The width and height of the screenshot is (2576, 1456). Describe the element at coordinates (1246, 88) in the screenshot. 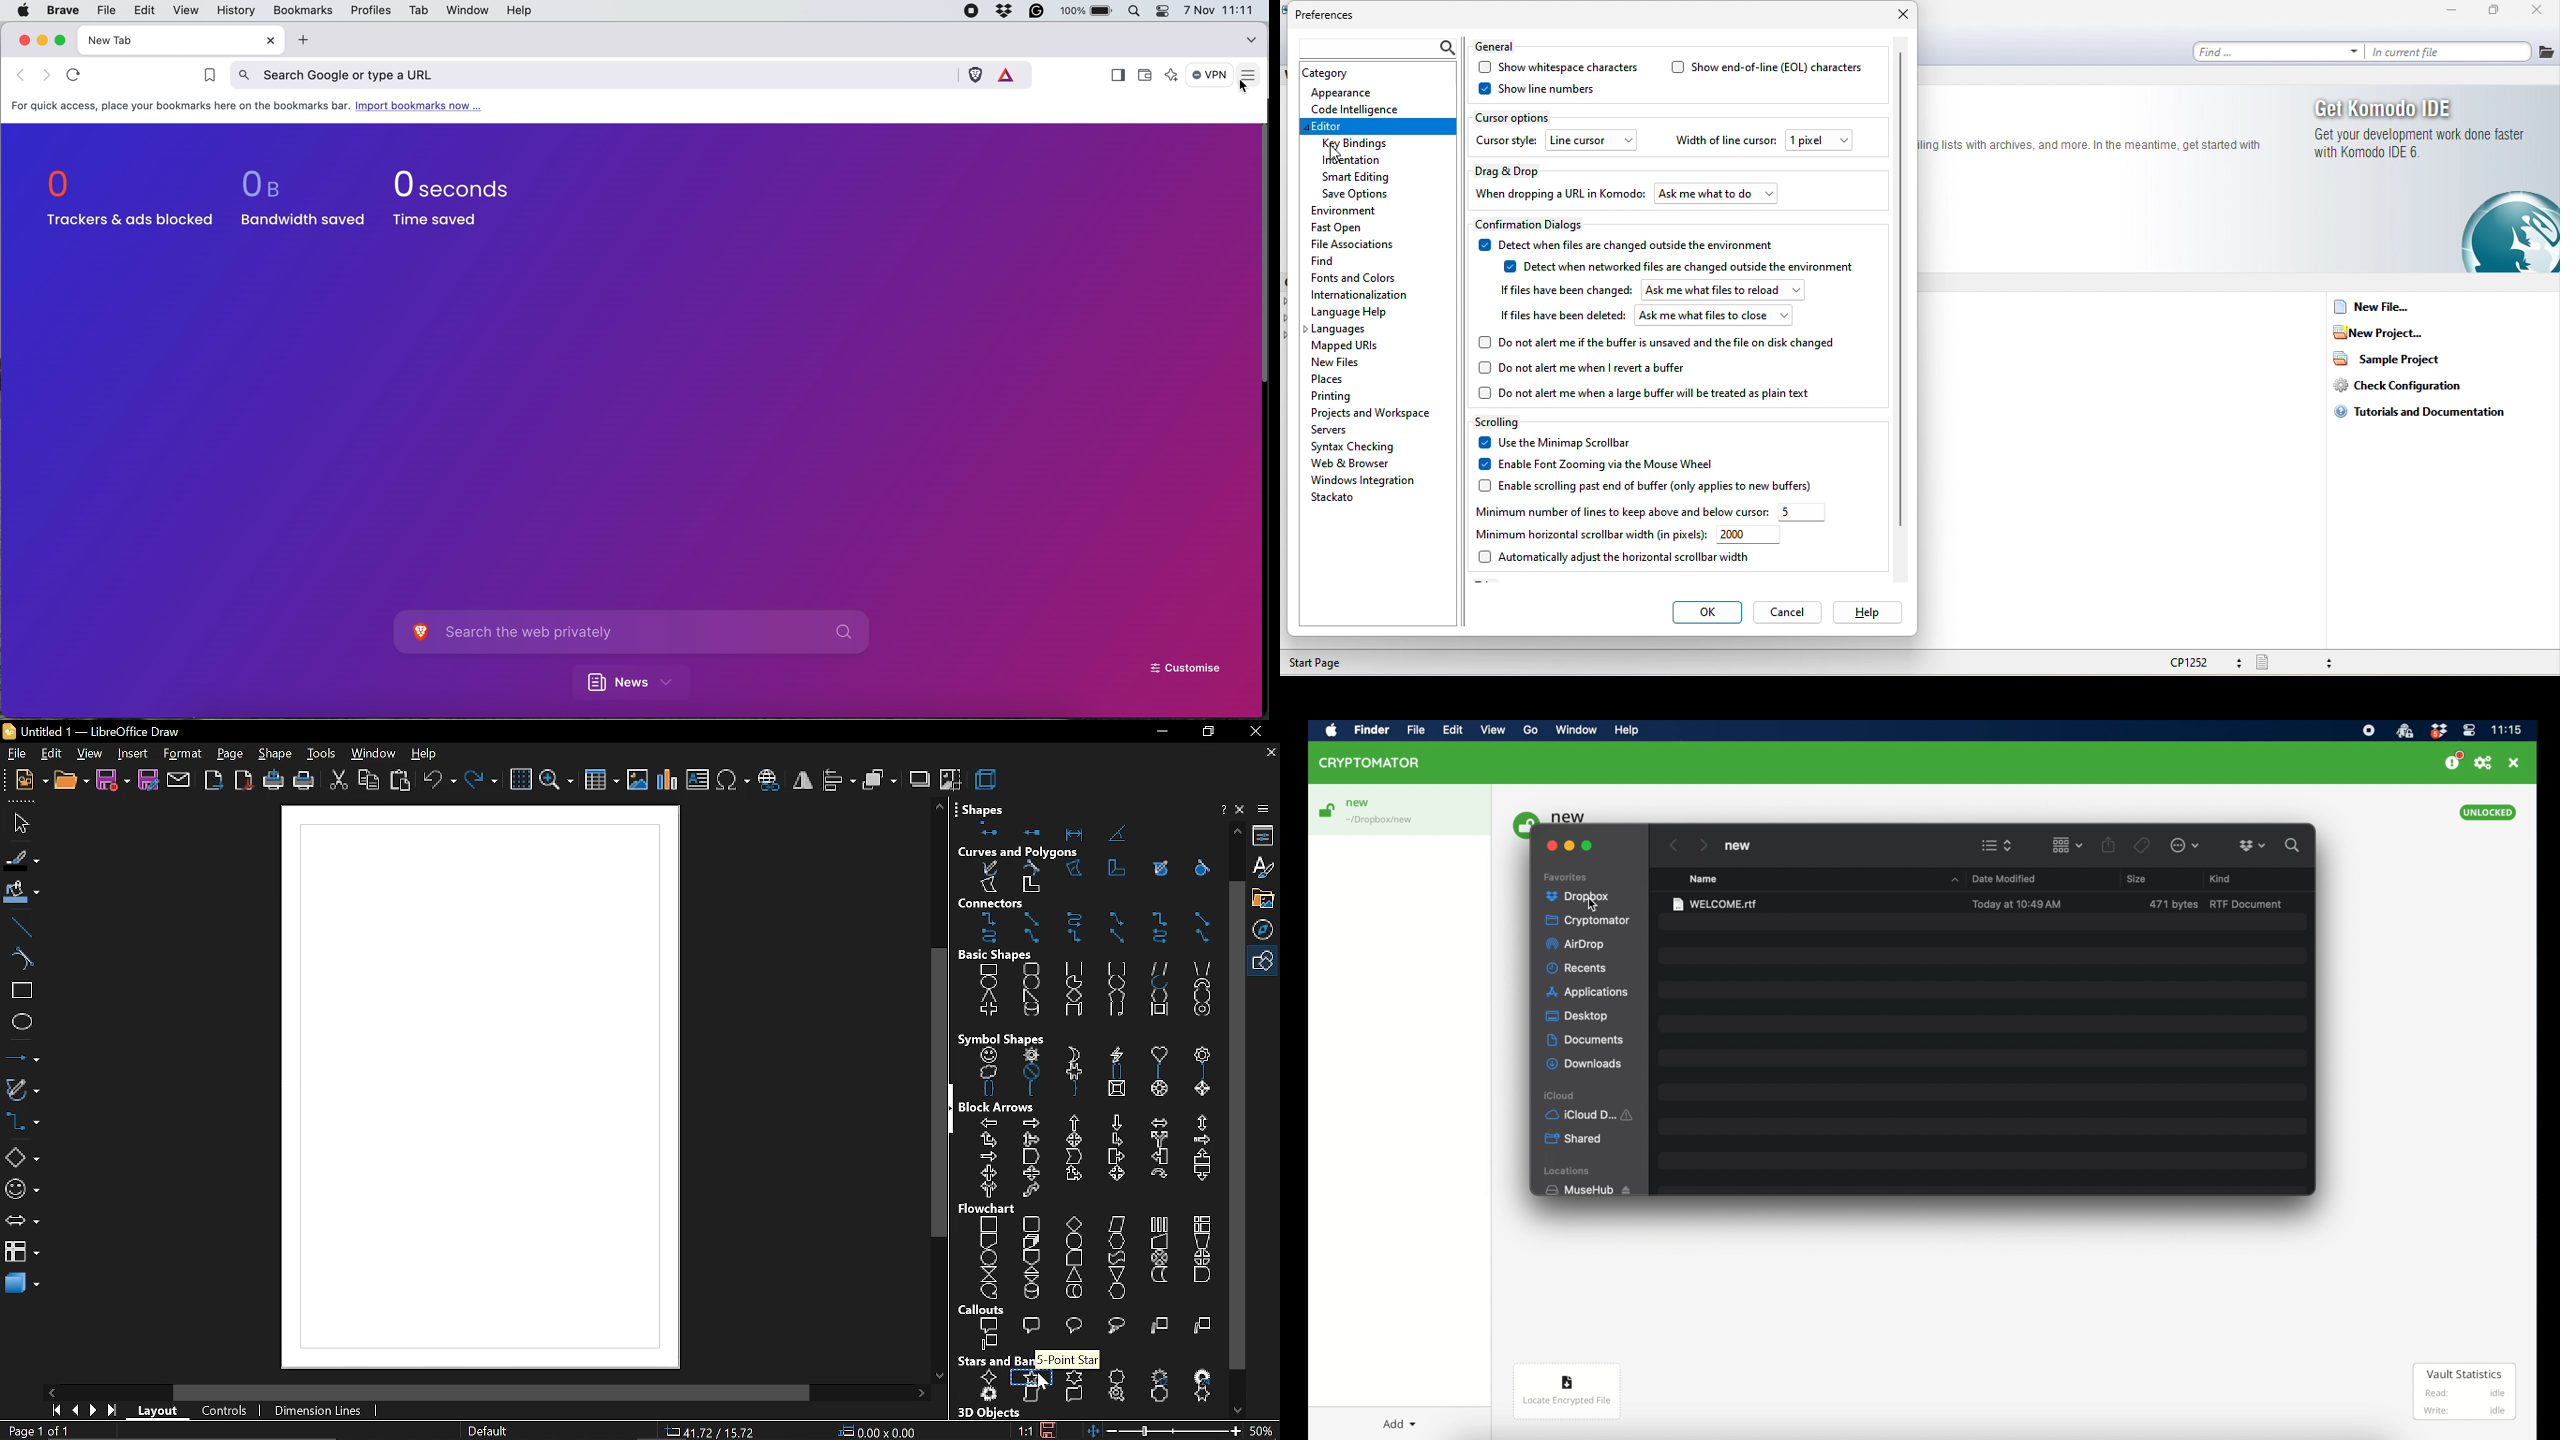

I see `cursor` at that location.